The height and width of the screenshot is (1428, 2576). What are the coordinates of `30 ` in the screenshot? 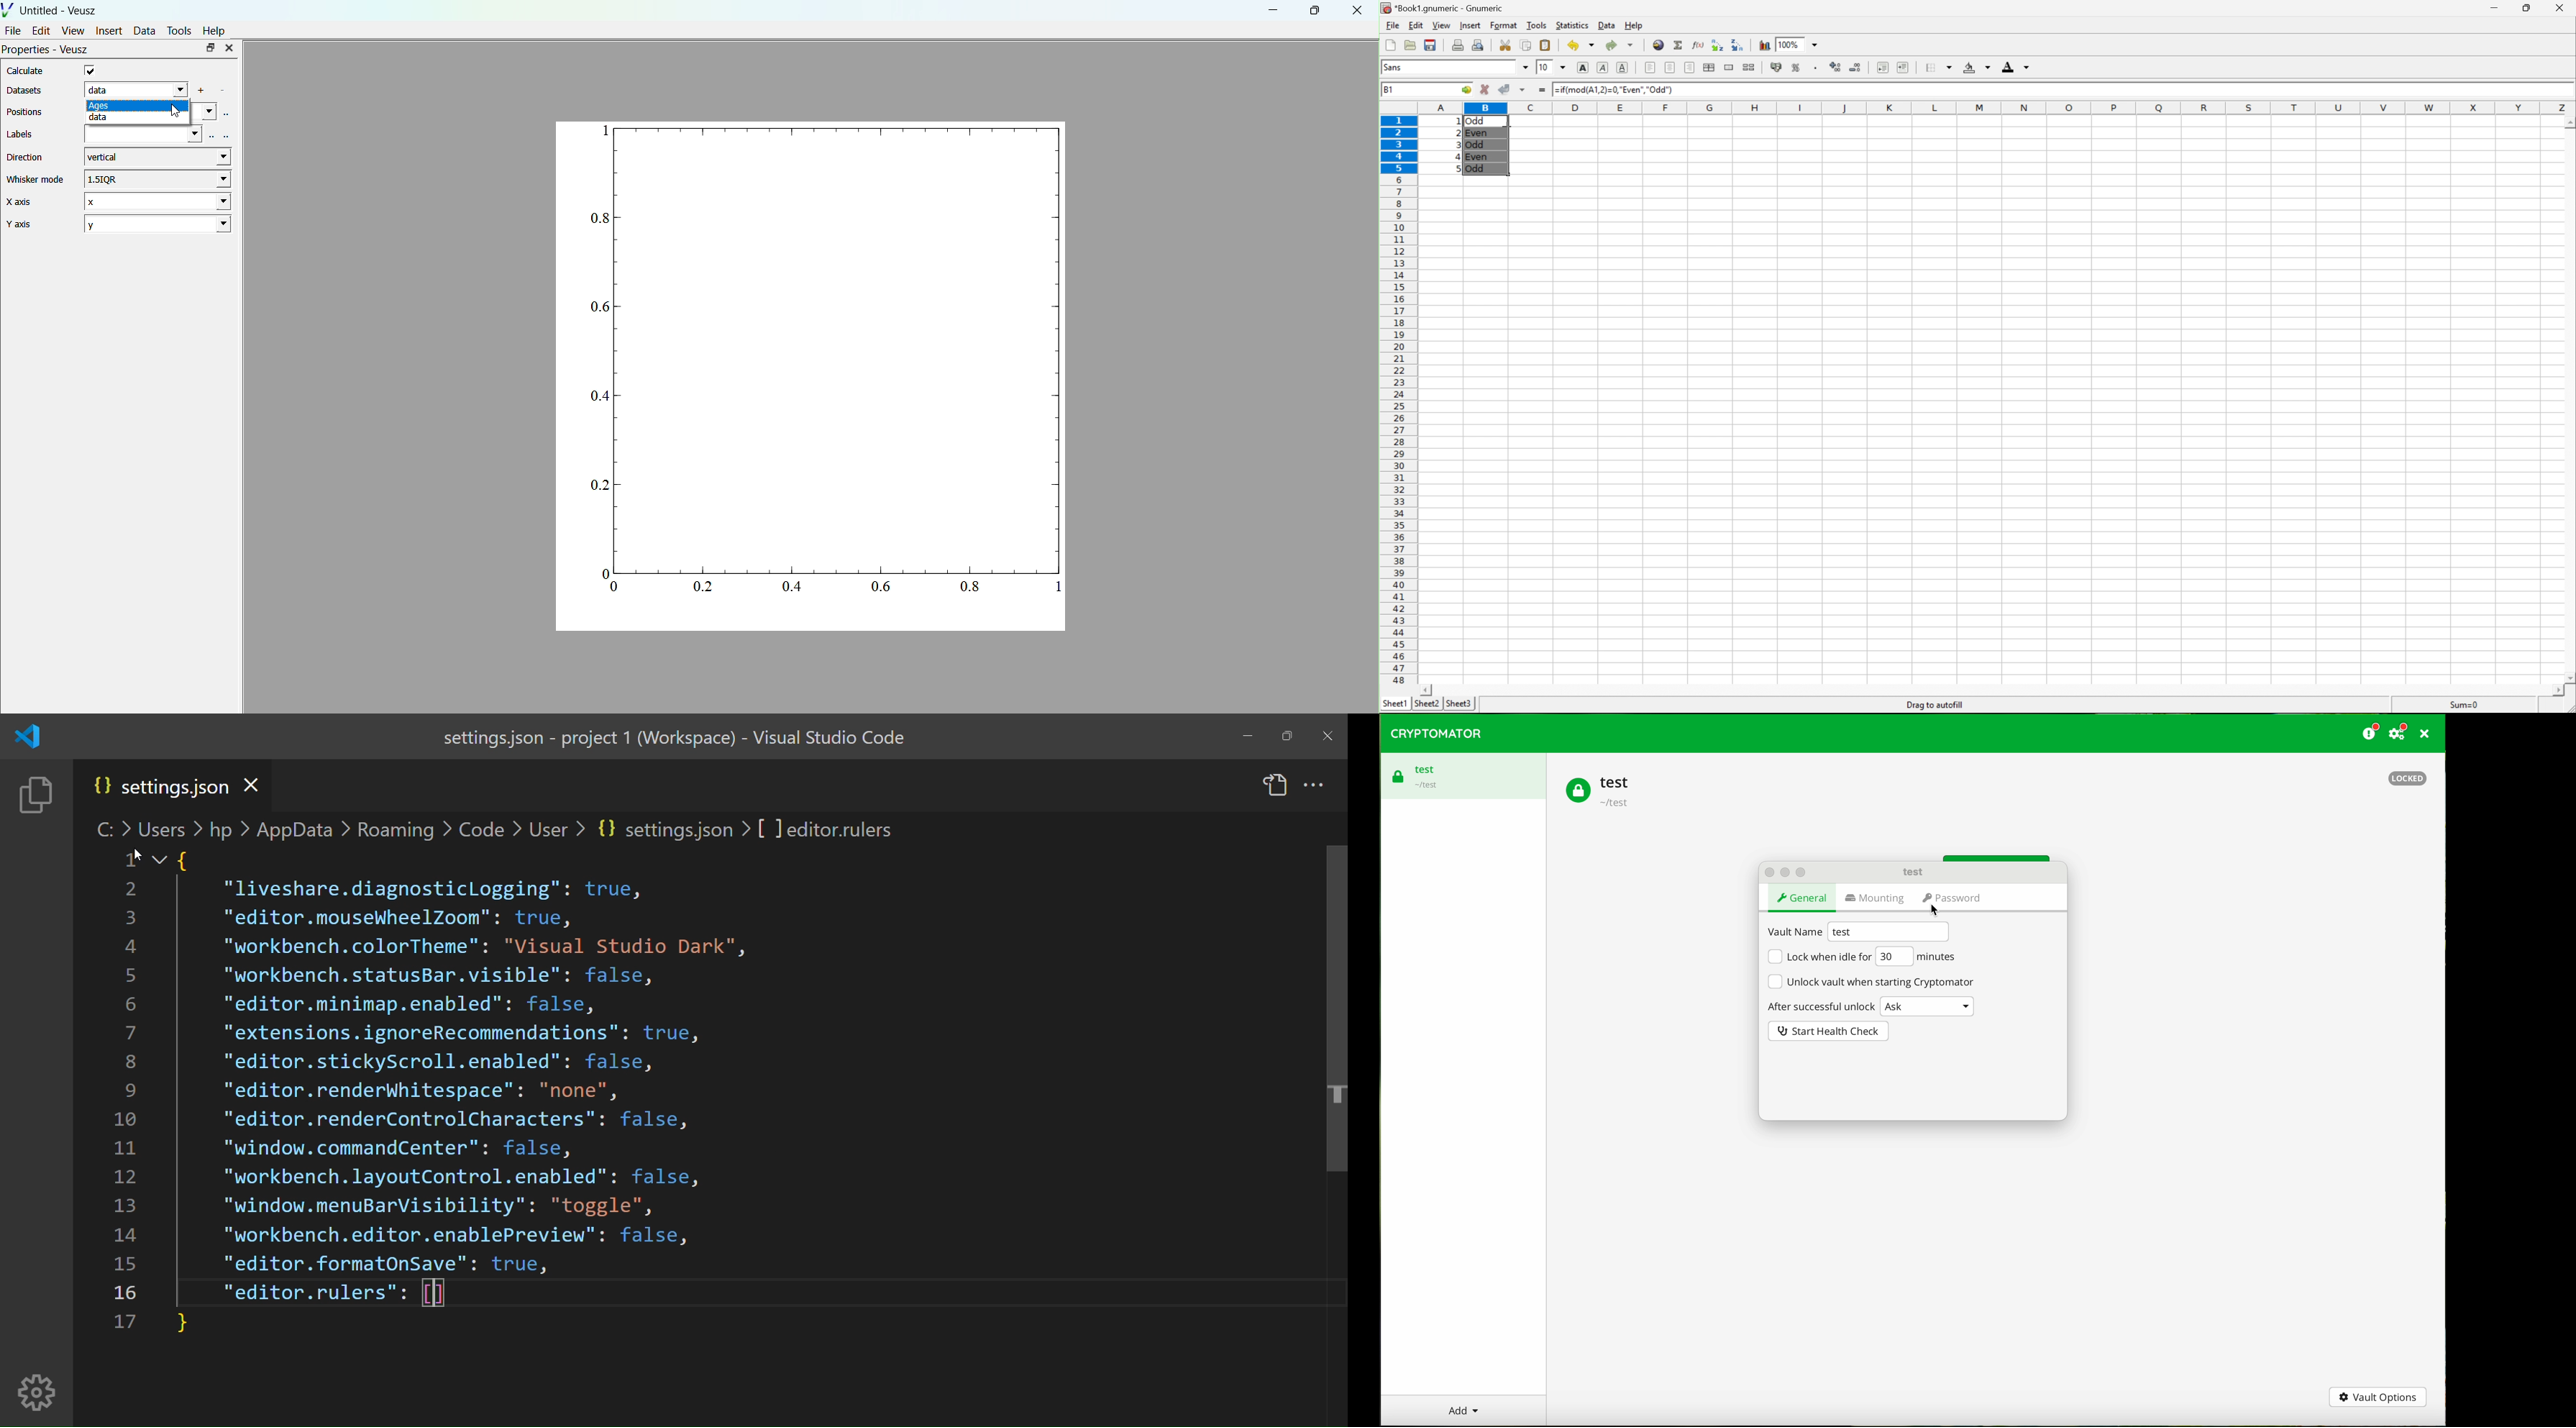 It's located at (1894, 956).